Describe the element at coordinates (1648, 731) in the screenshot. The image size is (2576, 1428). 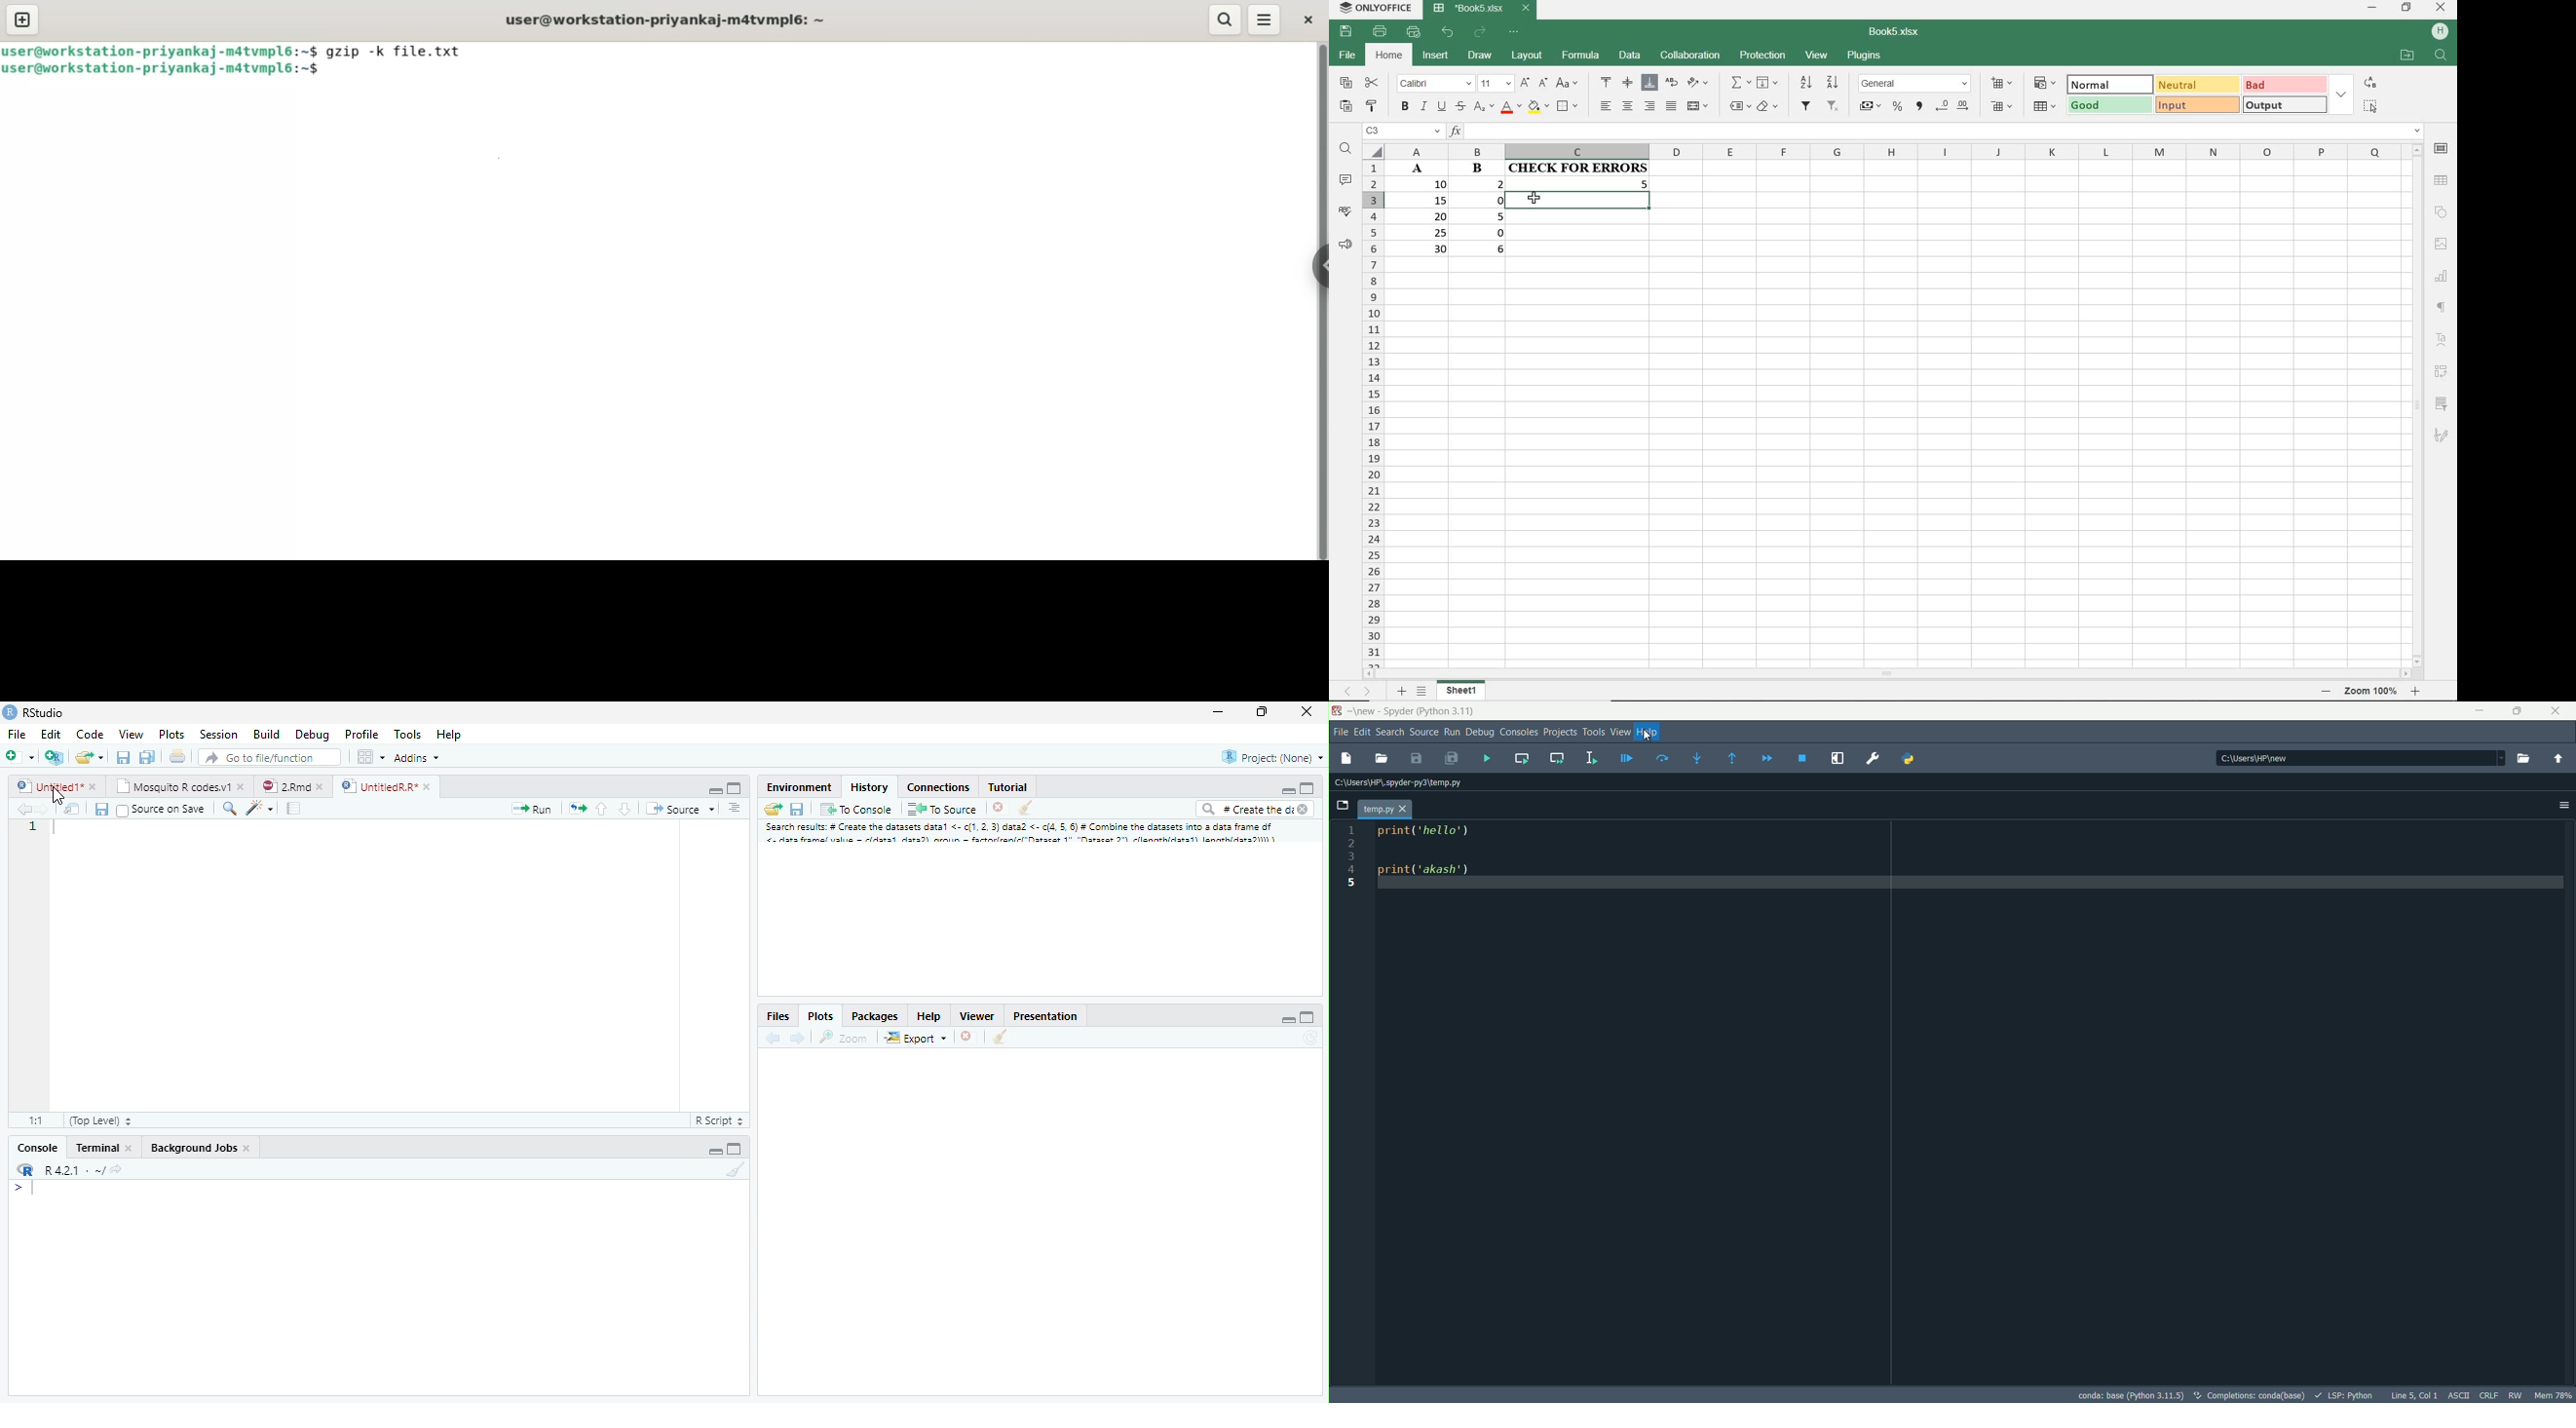
I see `help menu` at that location.